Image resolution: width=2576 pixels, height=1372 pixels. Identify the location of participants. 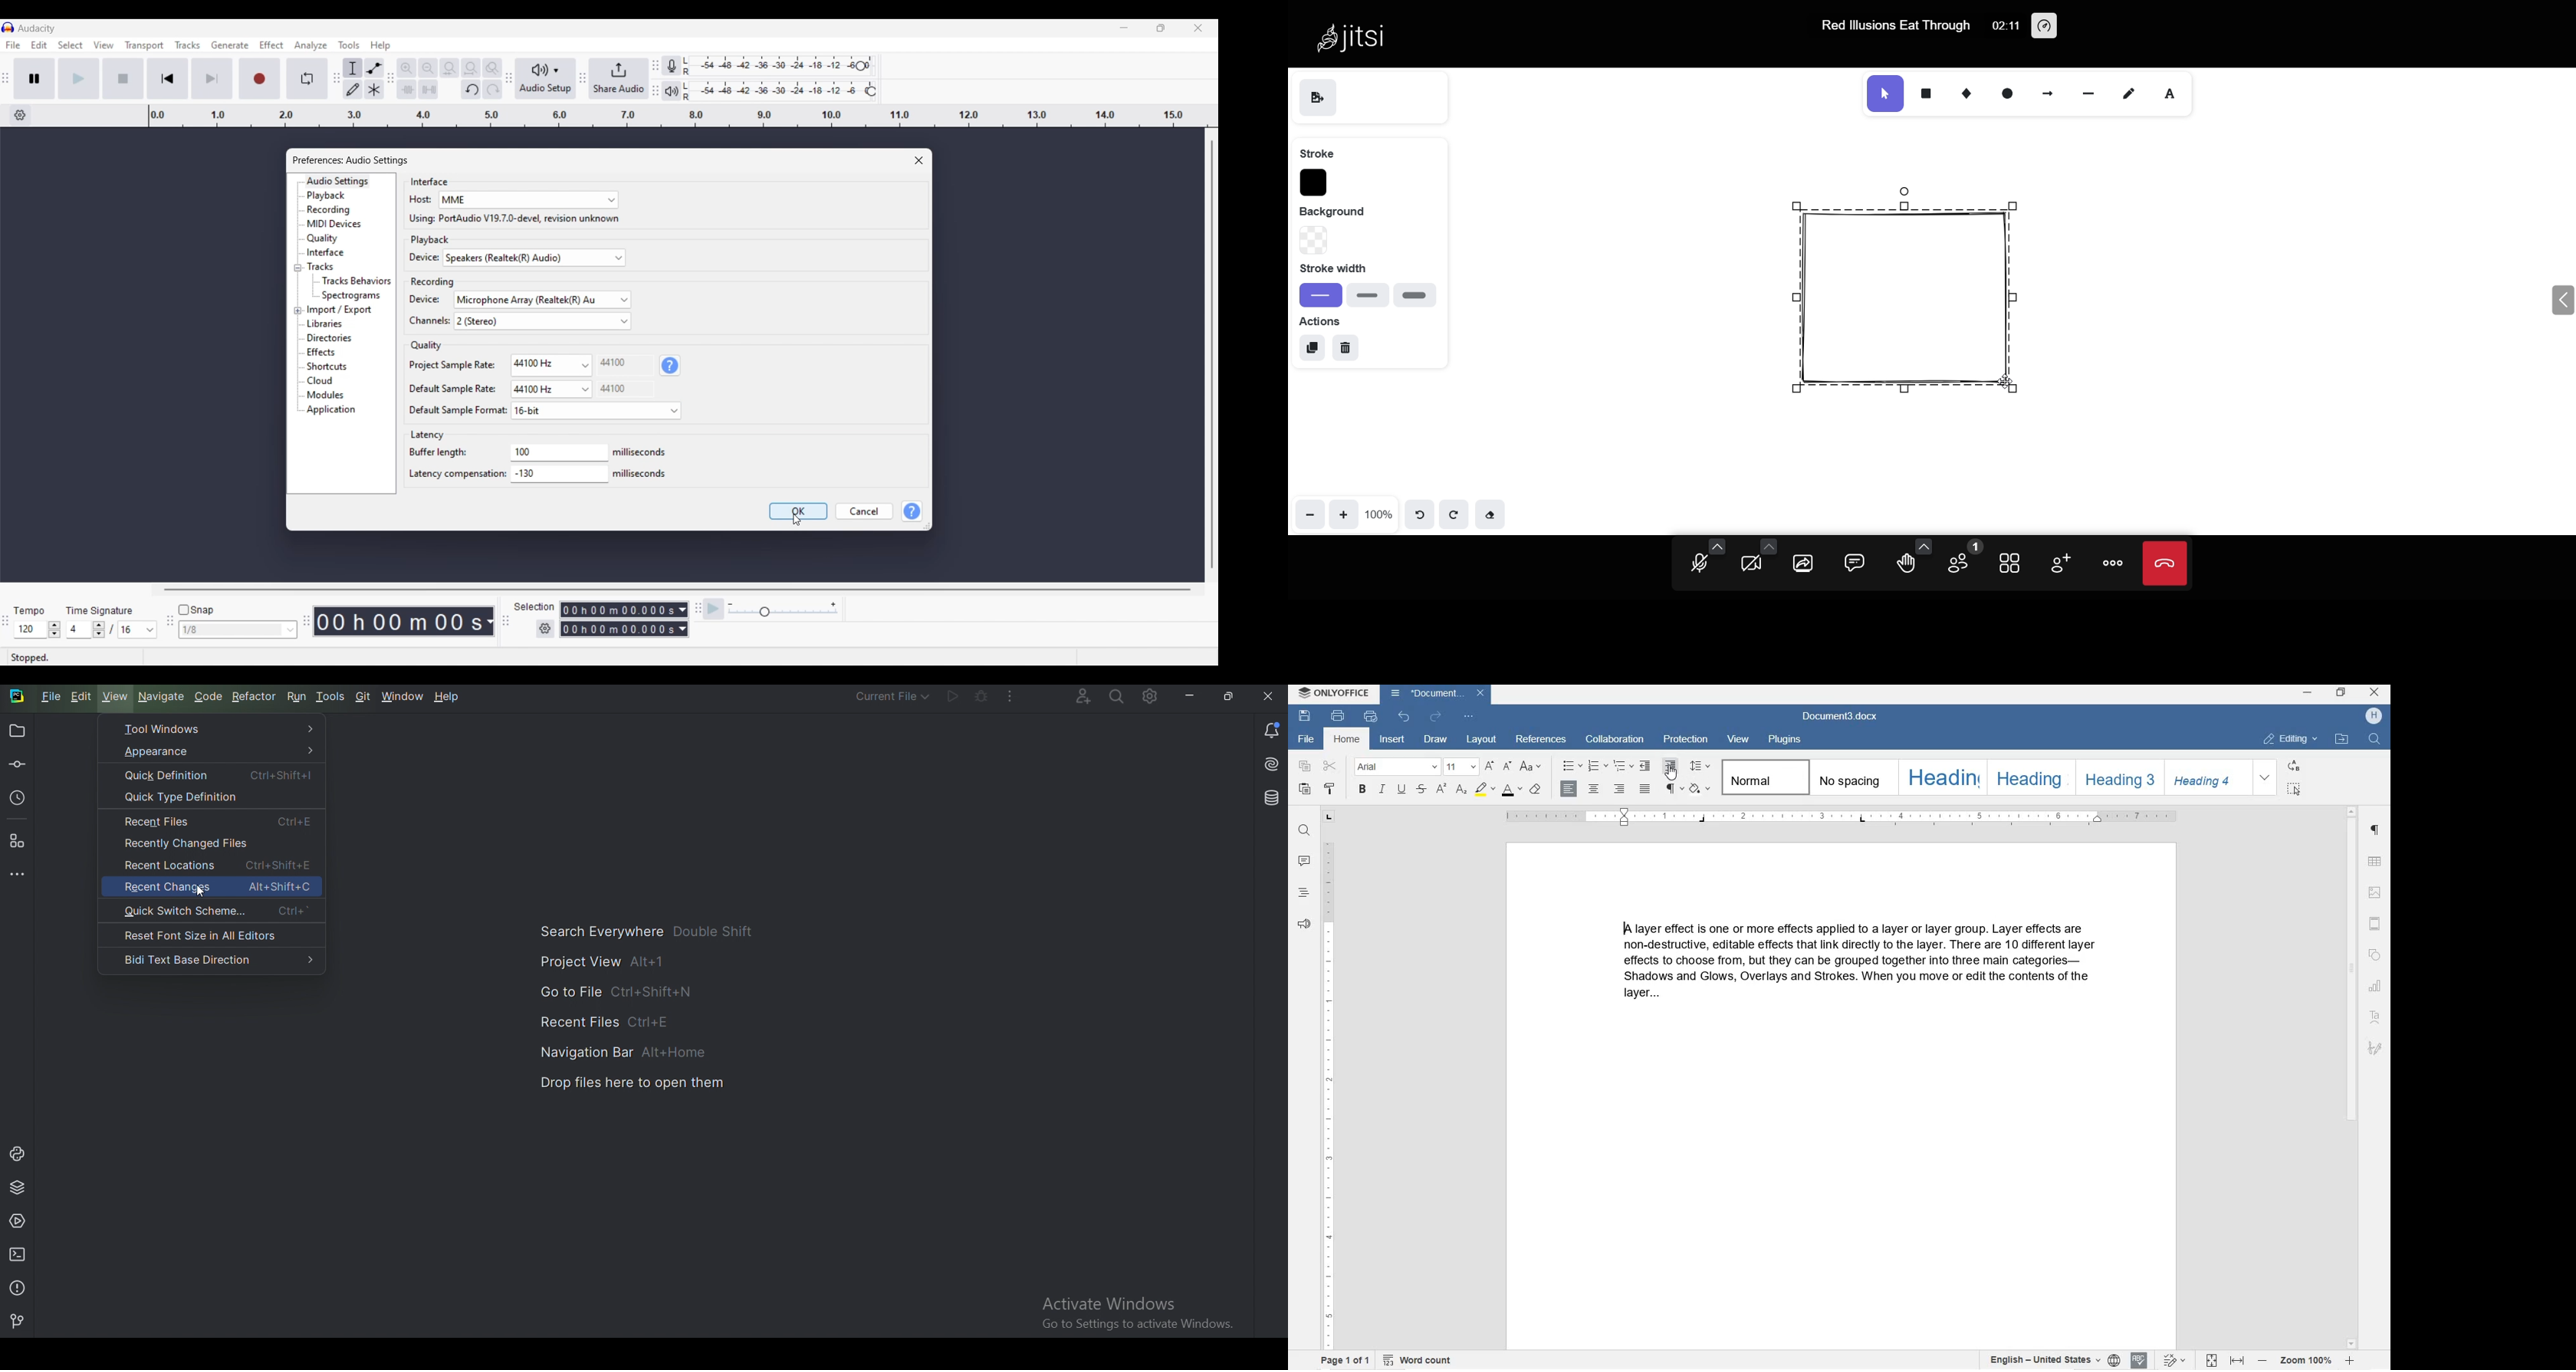
(1960, 559).